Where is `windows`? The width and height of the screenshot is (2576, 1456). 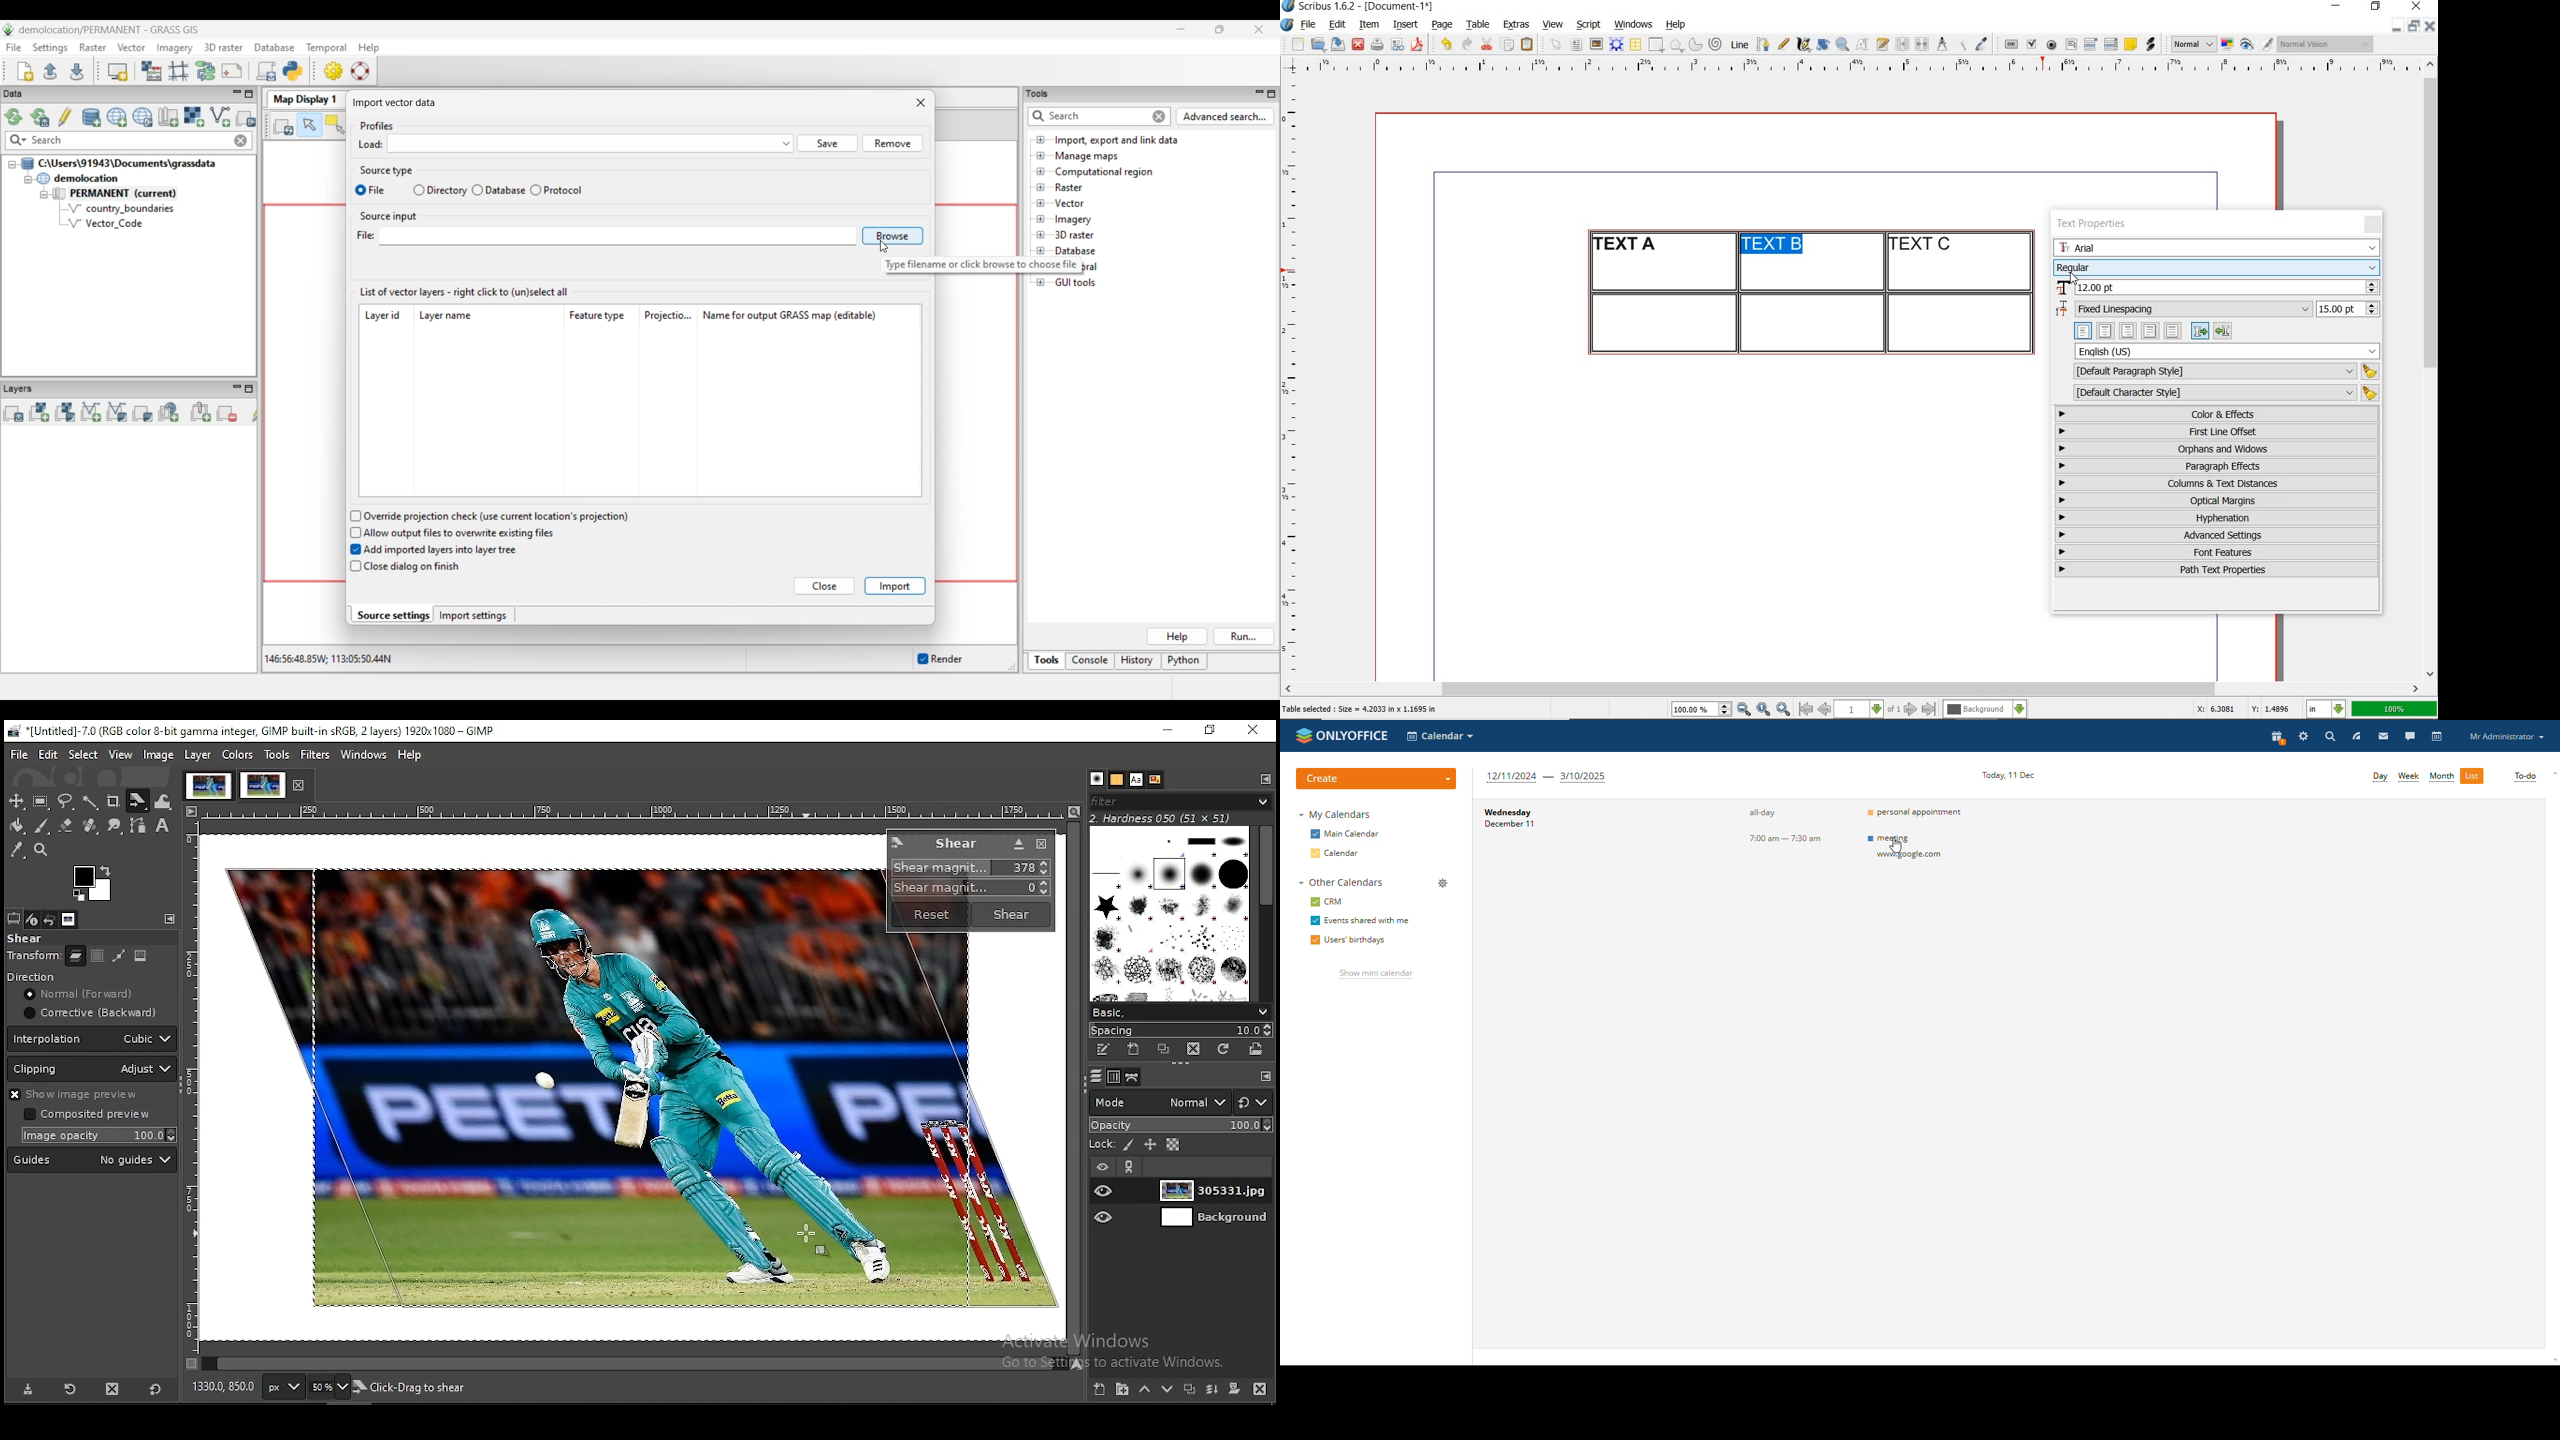
windows is located at coordinates (365, 755).